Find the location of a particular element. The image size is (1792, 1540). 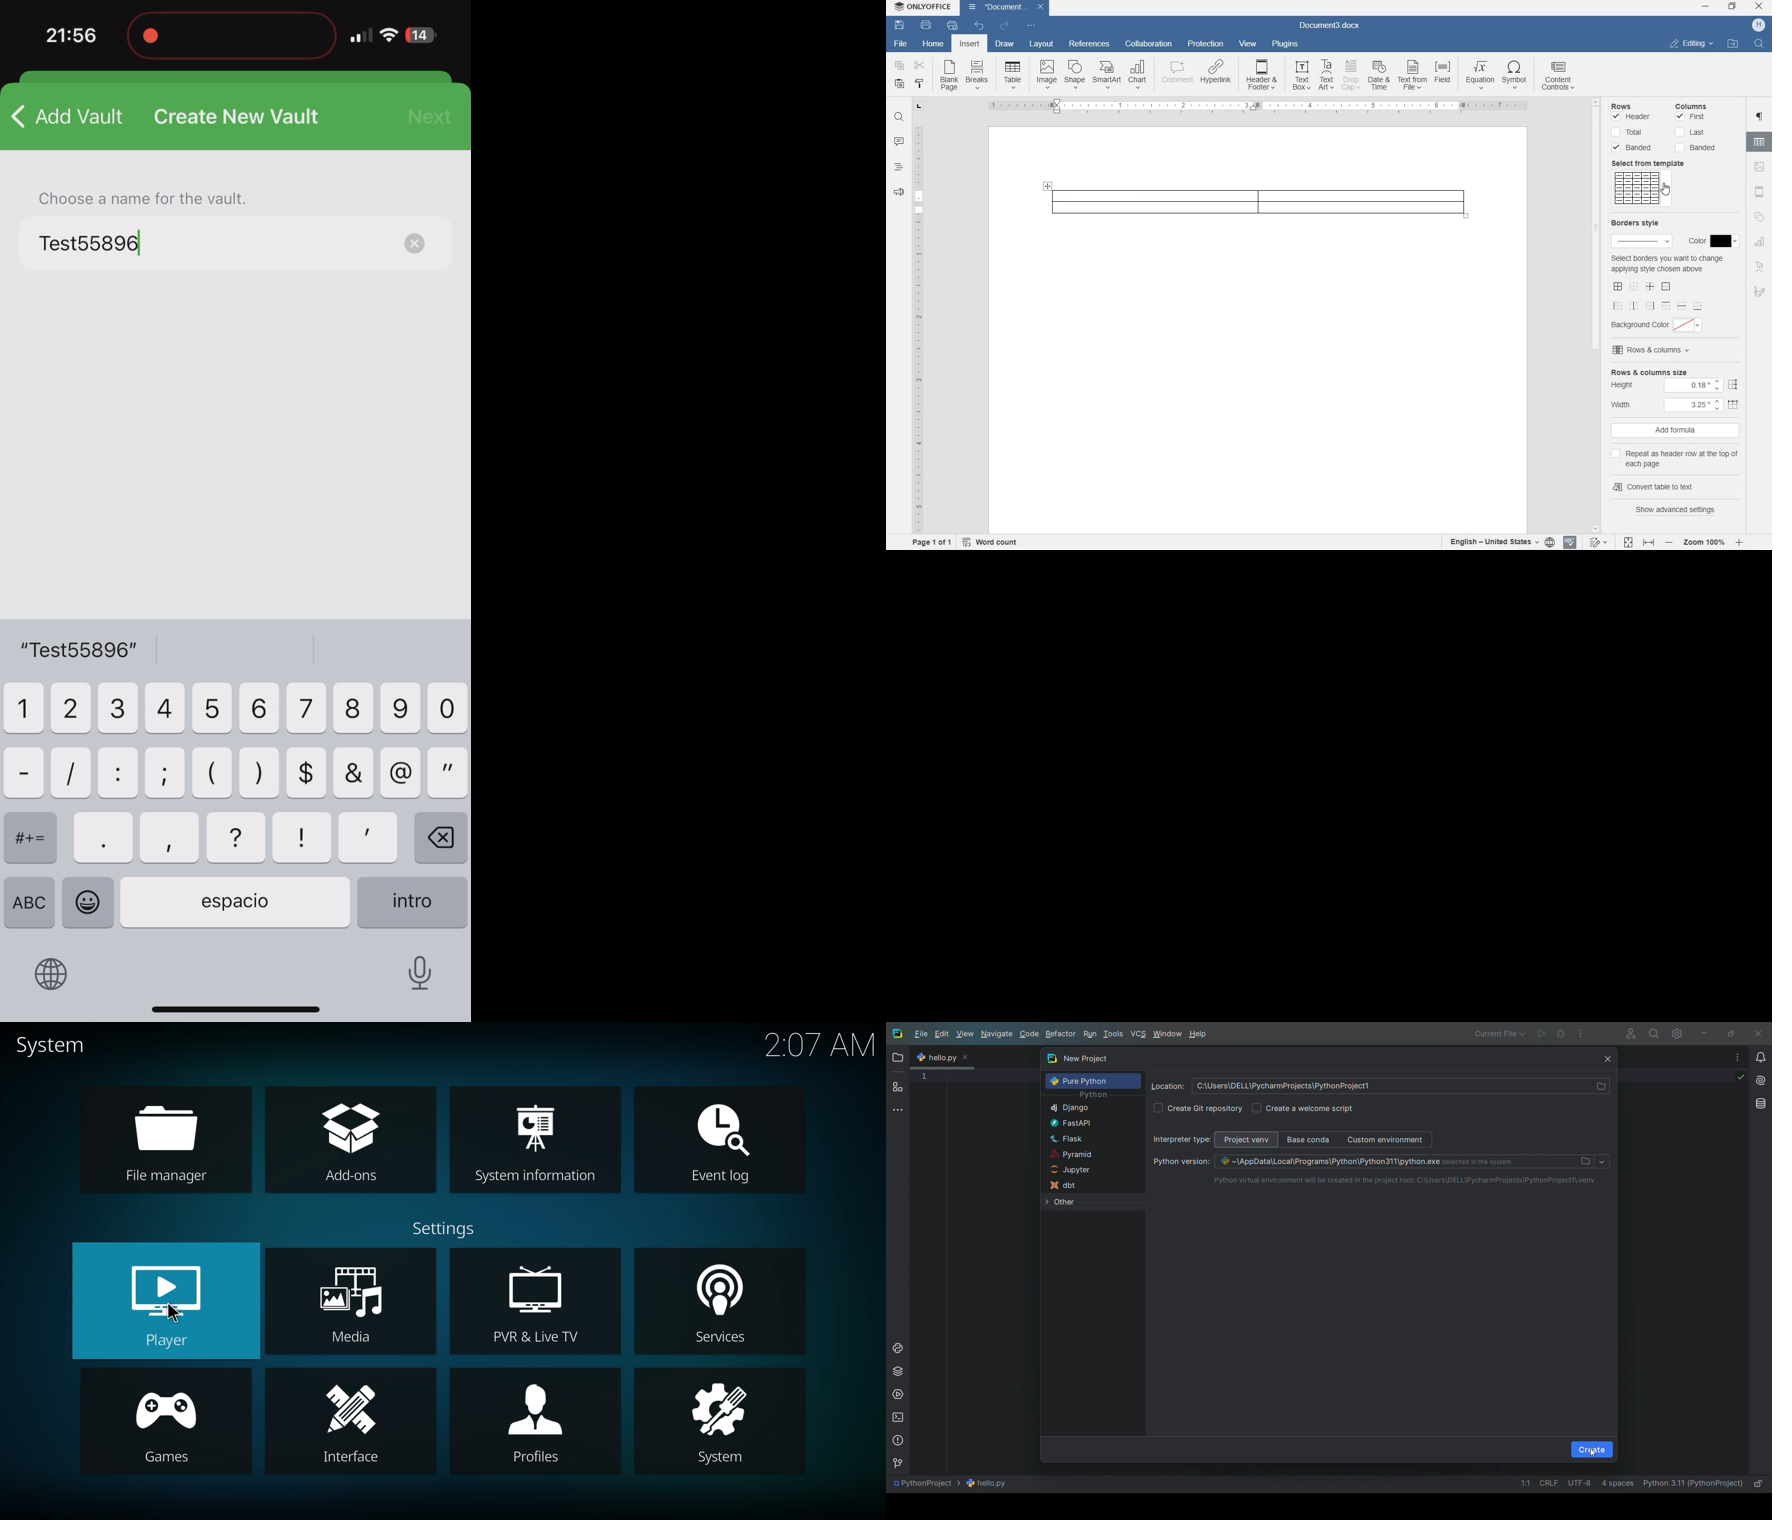

COLLABORATION is located at coordinates (1150, 44).